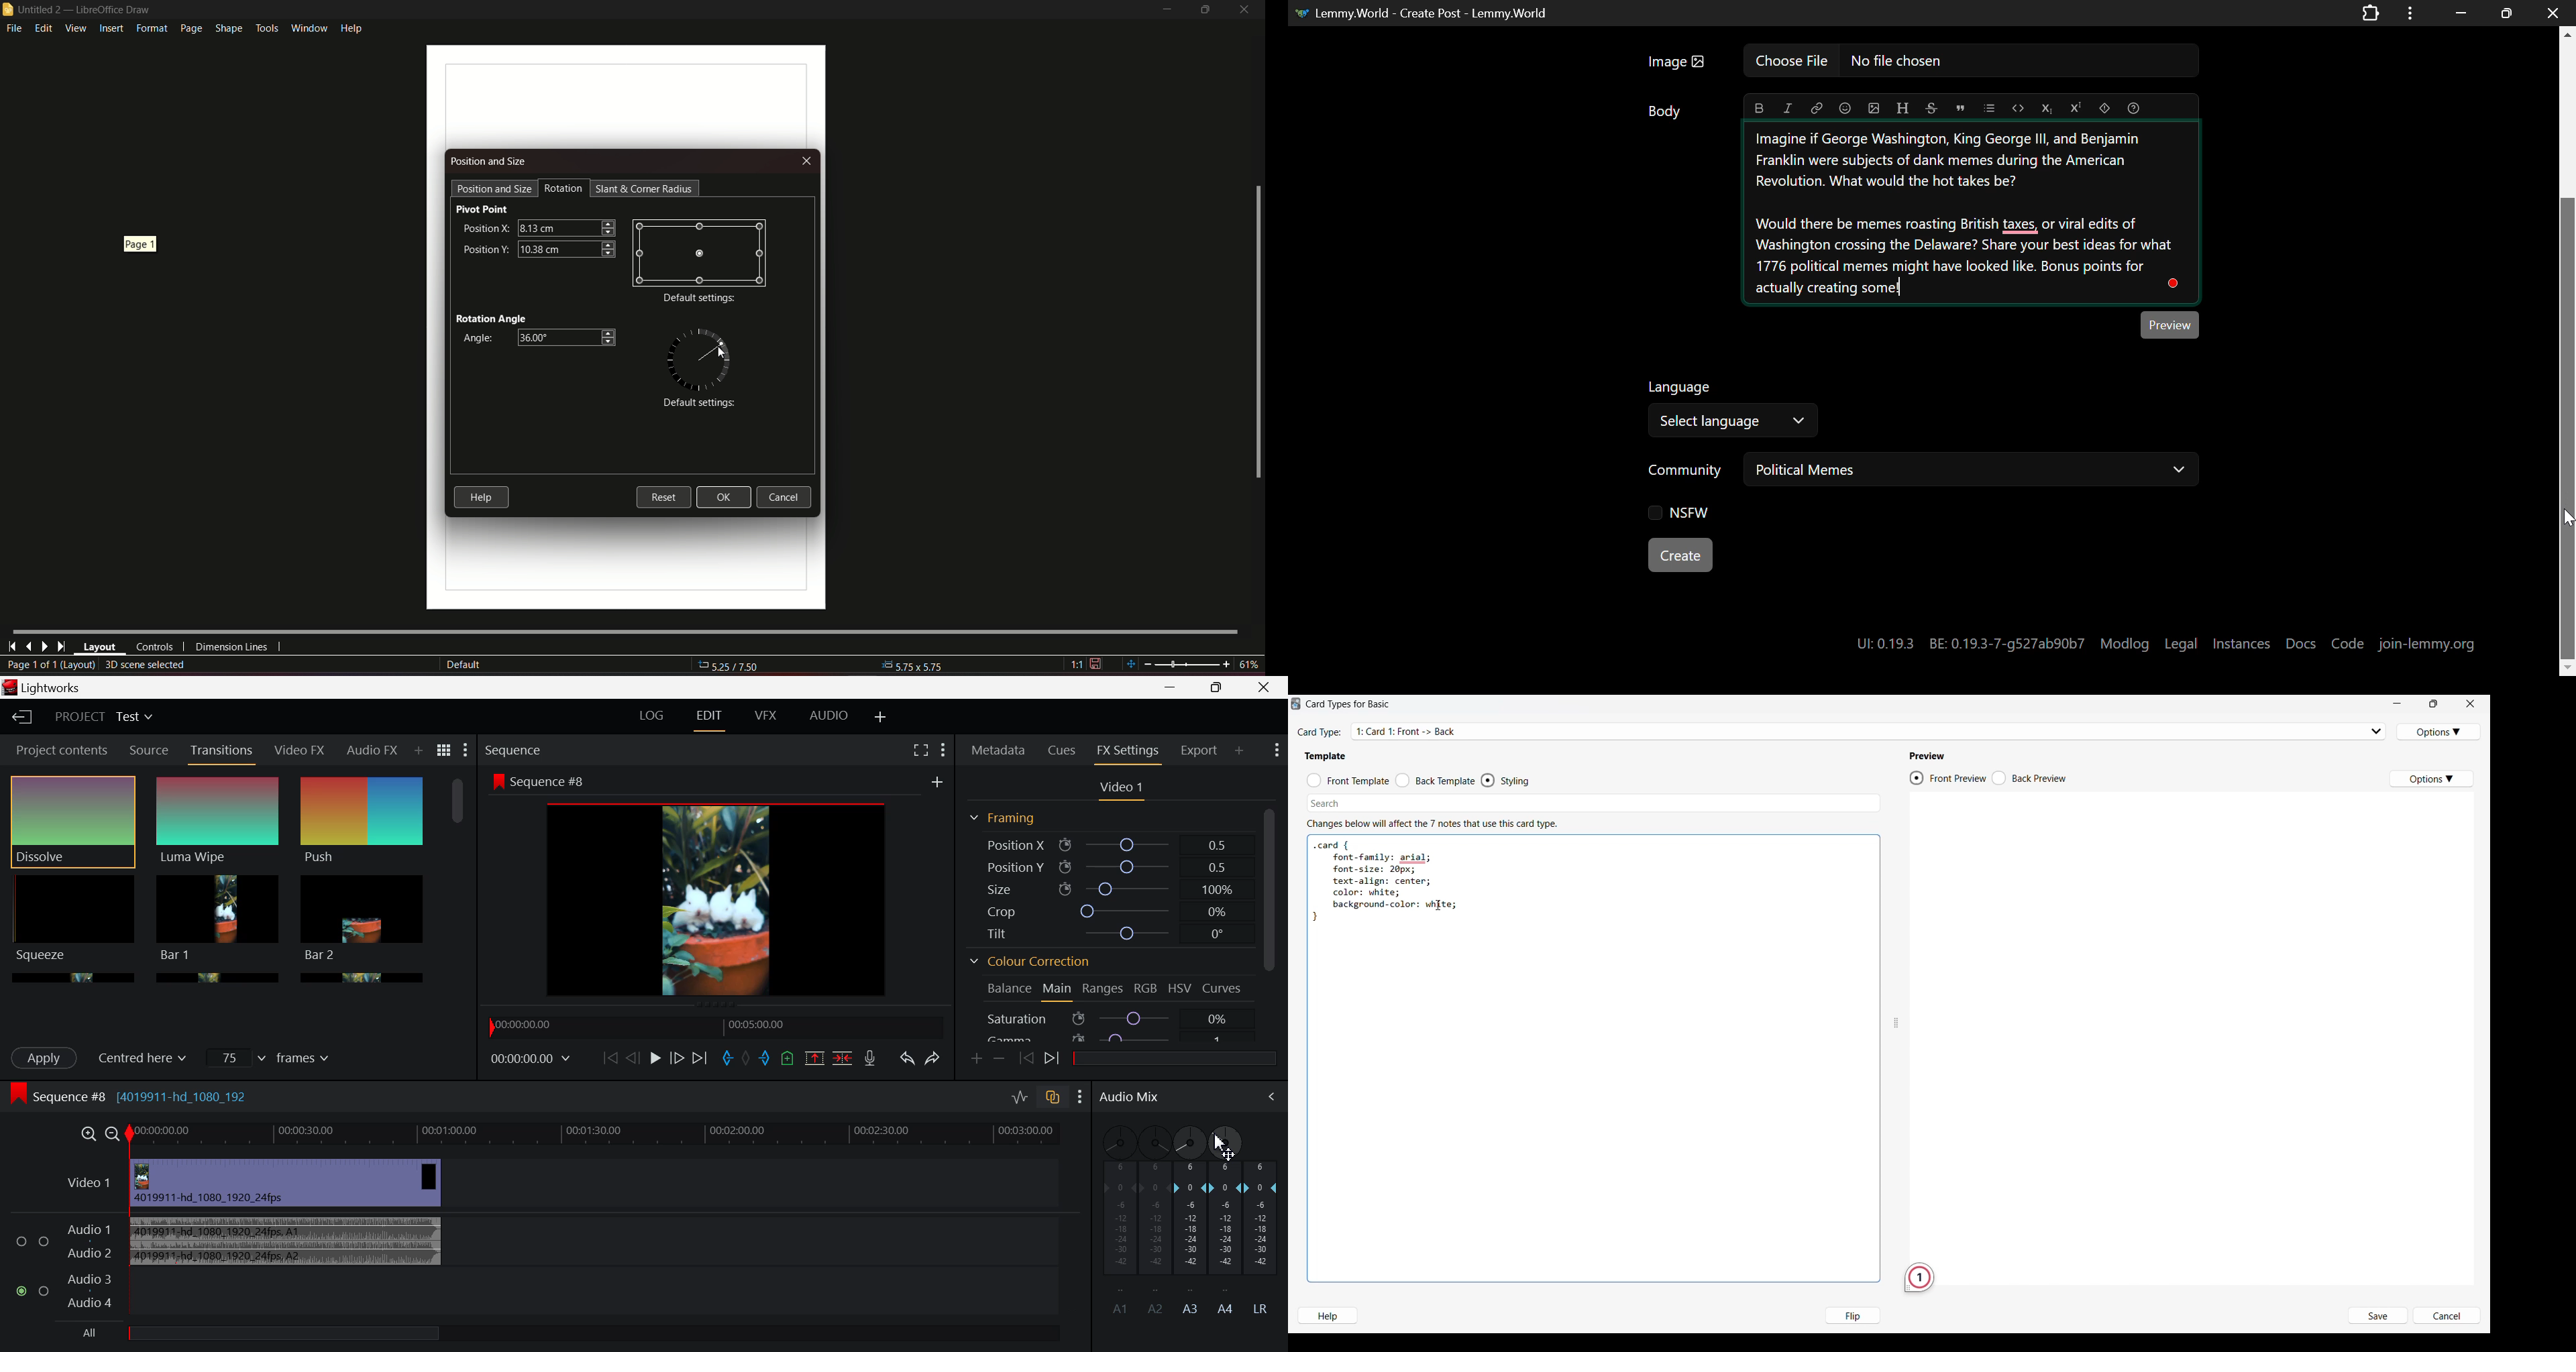  Describe the element at coordinates (646, 188) in the screenshot. I see `Start and corner radius` at that location.